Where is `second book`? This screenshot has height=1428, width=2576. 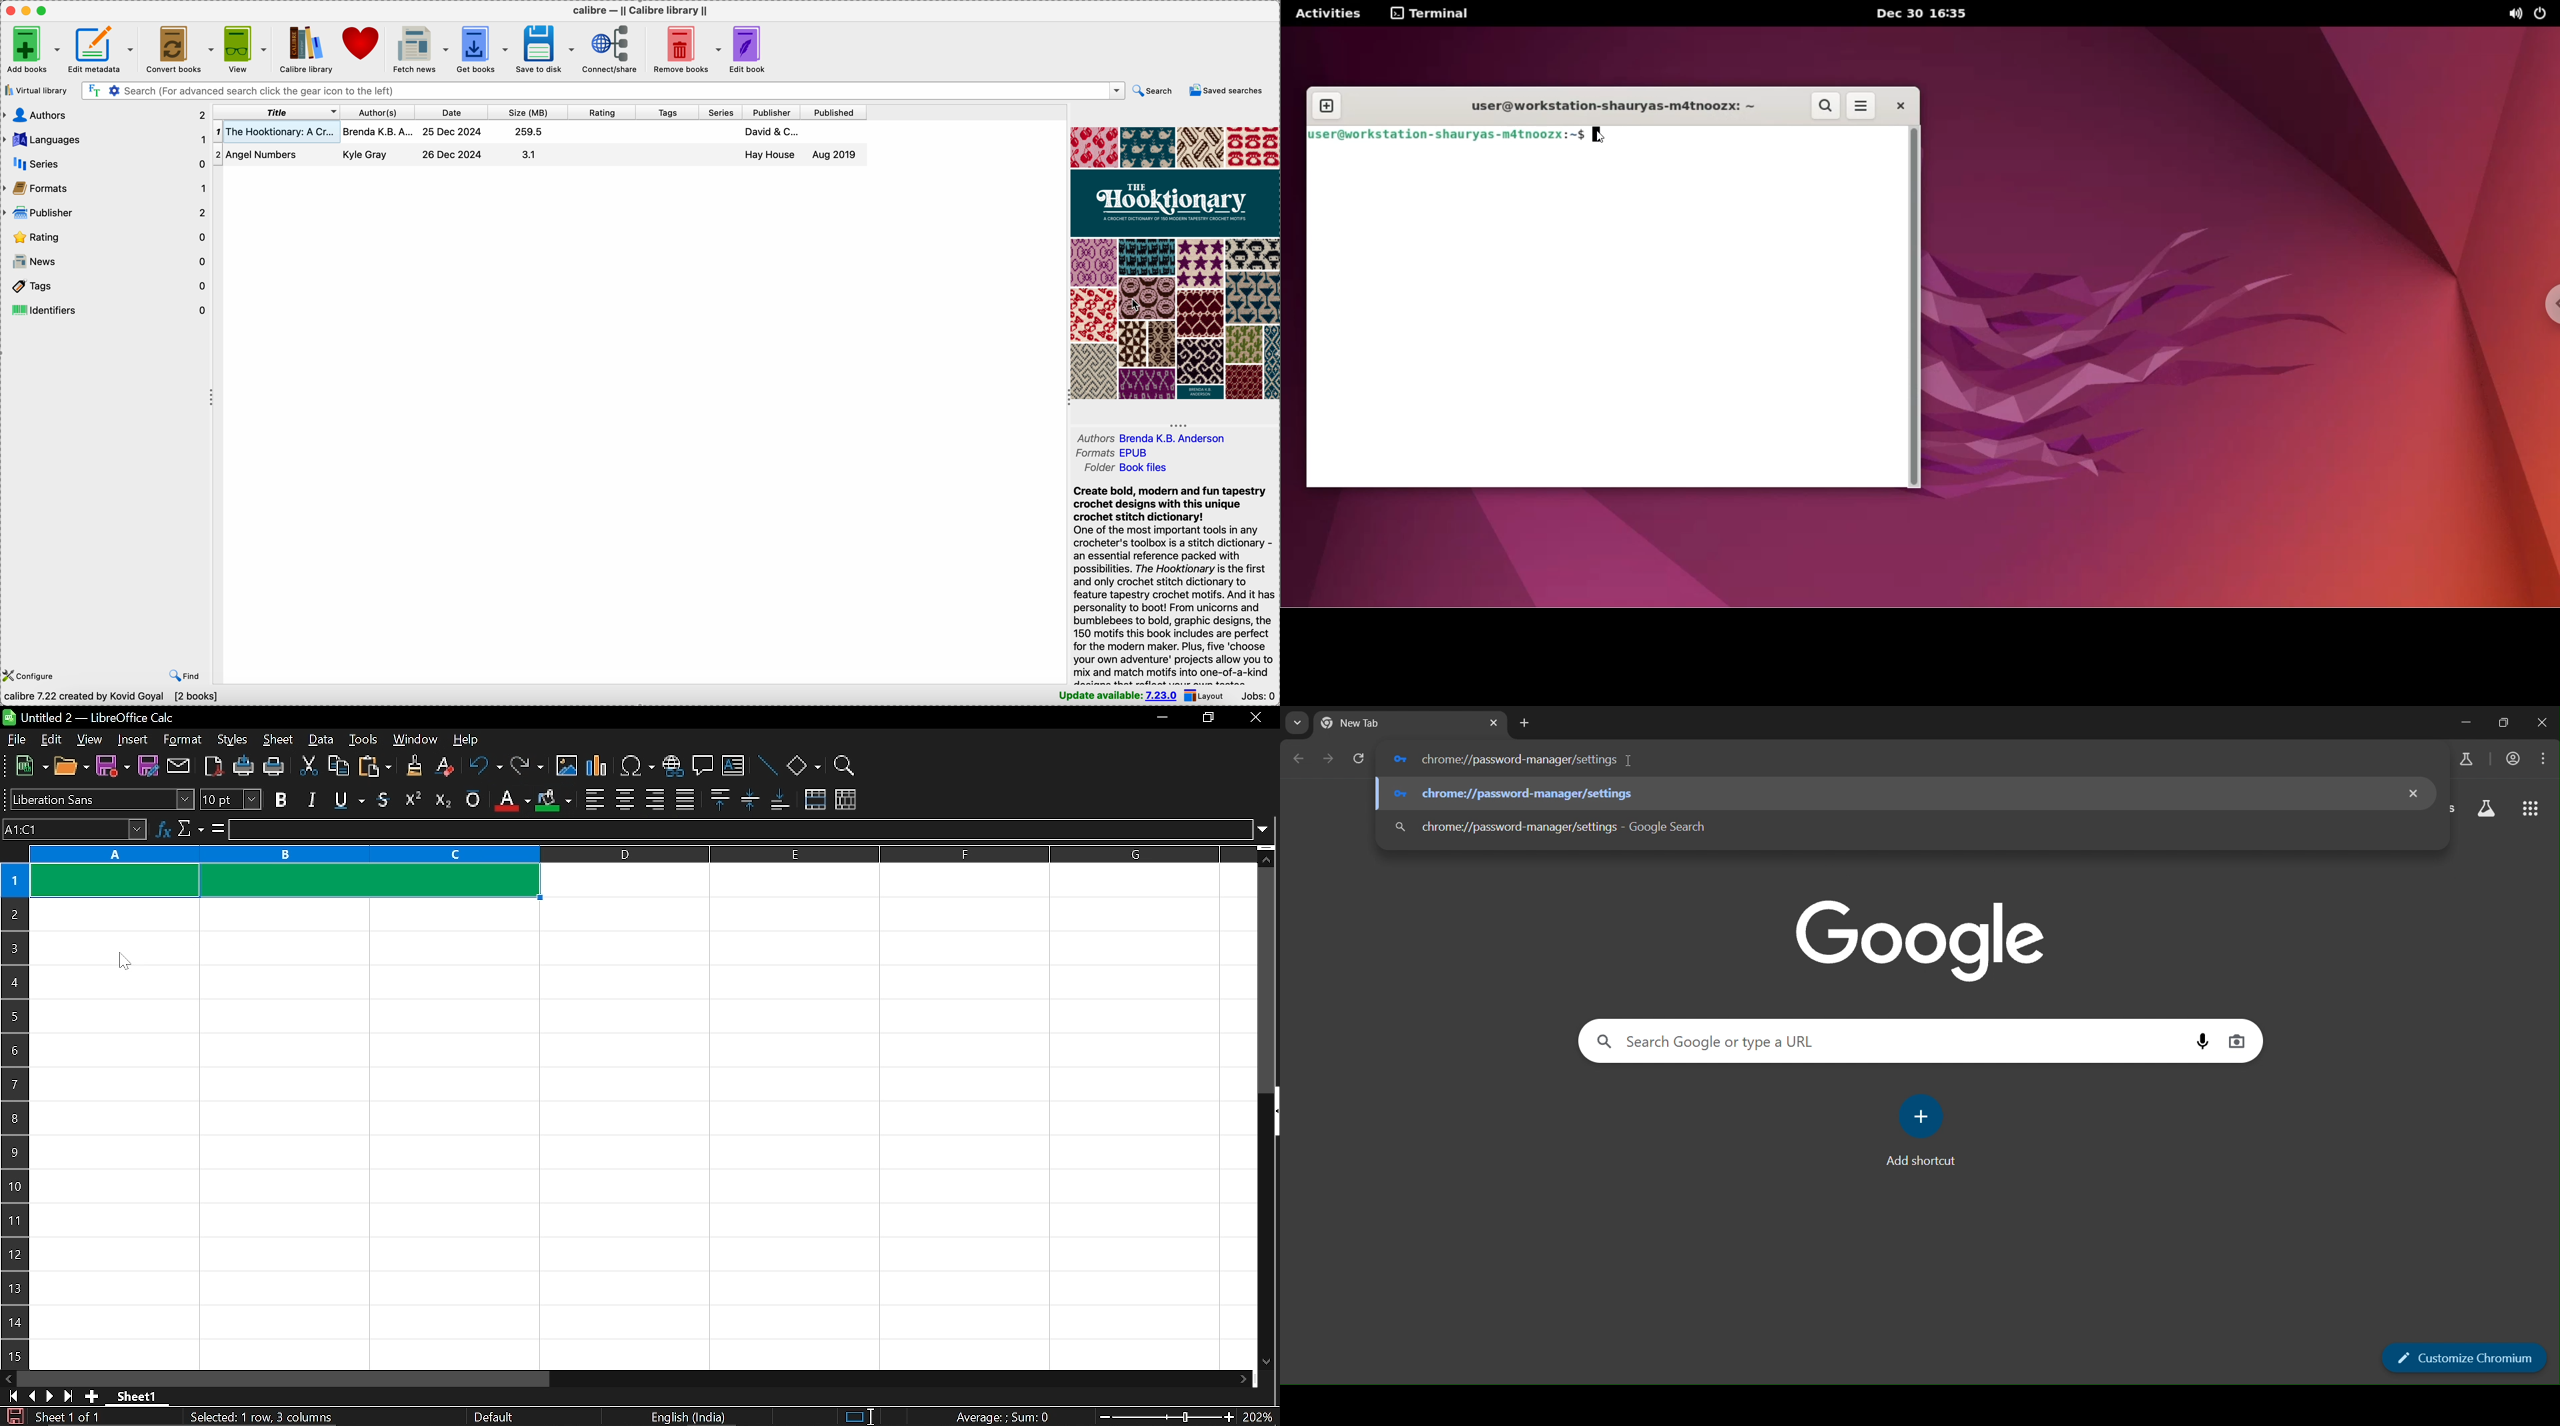
second book is located at coordinates (540, 158).